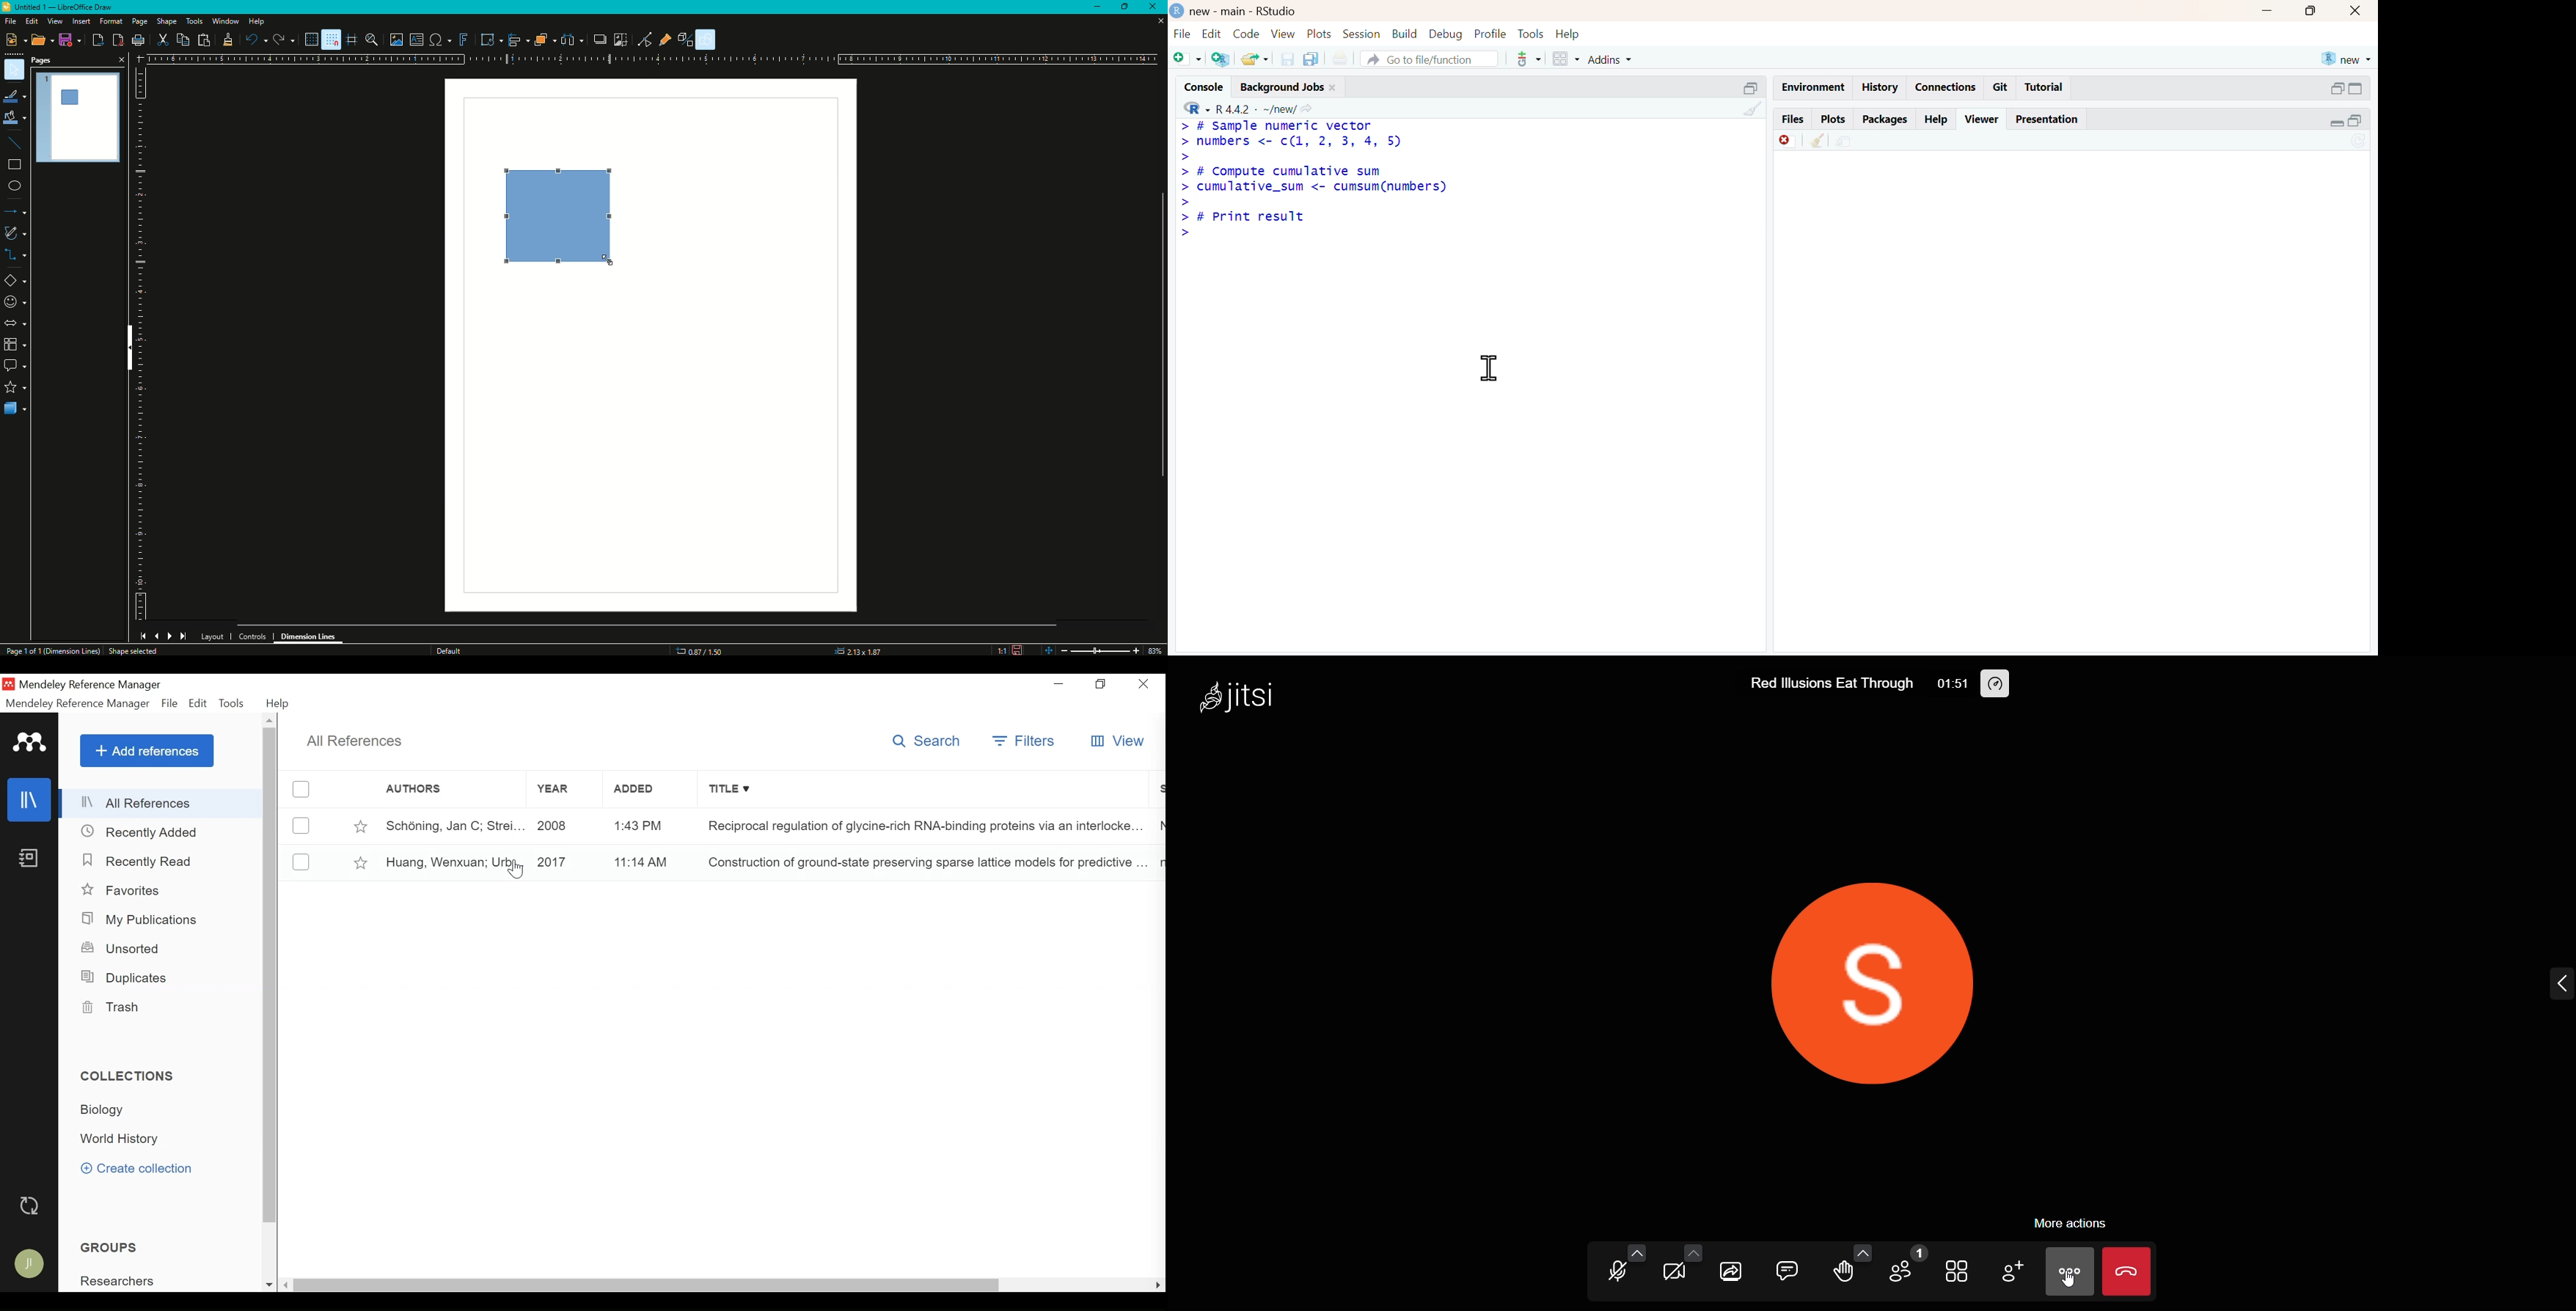 This screenshot has height=1316, width=2576. I want to click on session, so click(1362, 33).